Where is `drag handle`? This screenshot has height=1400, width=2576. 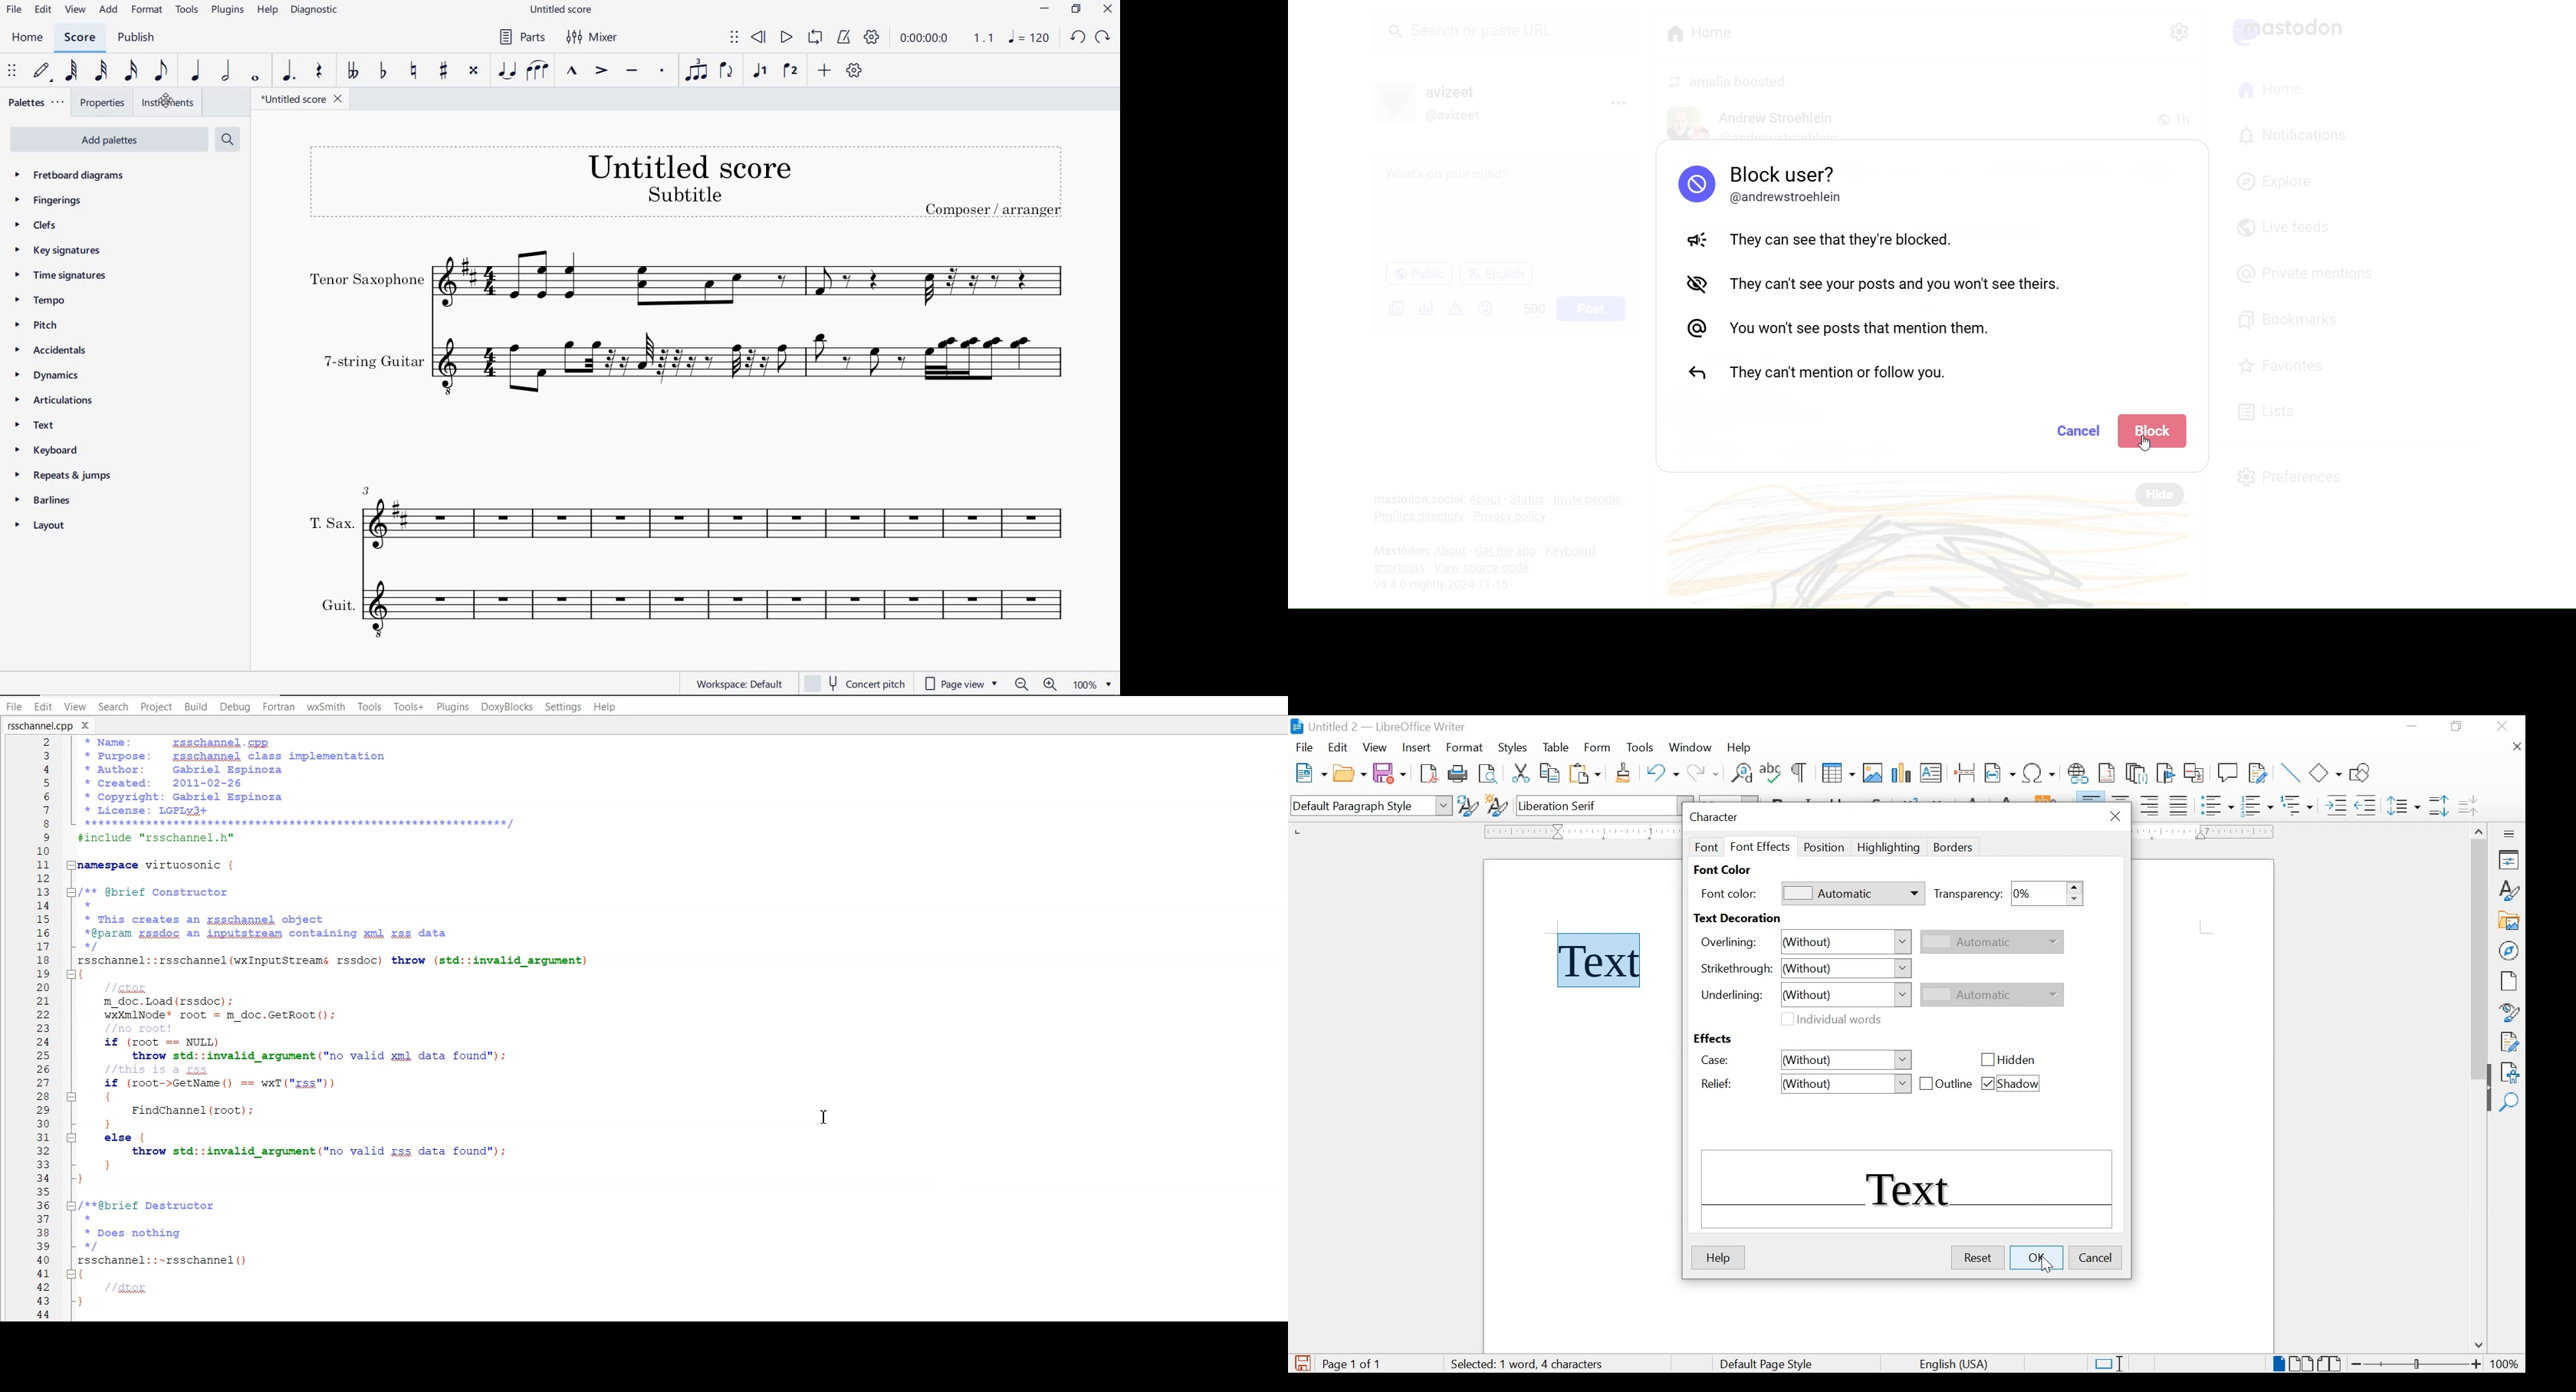
drag handle is located at coordinates (2484, 1100).